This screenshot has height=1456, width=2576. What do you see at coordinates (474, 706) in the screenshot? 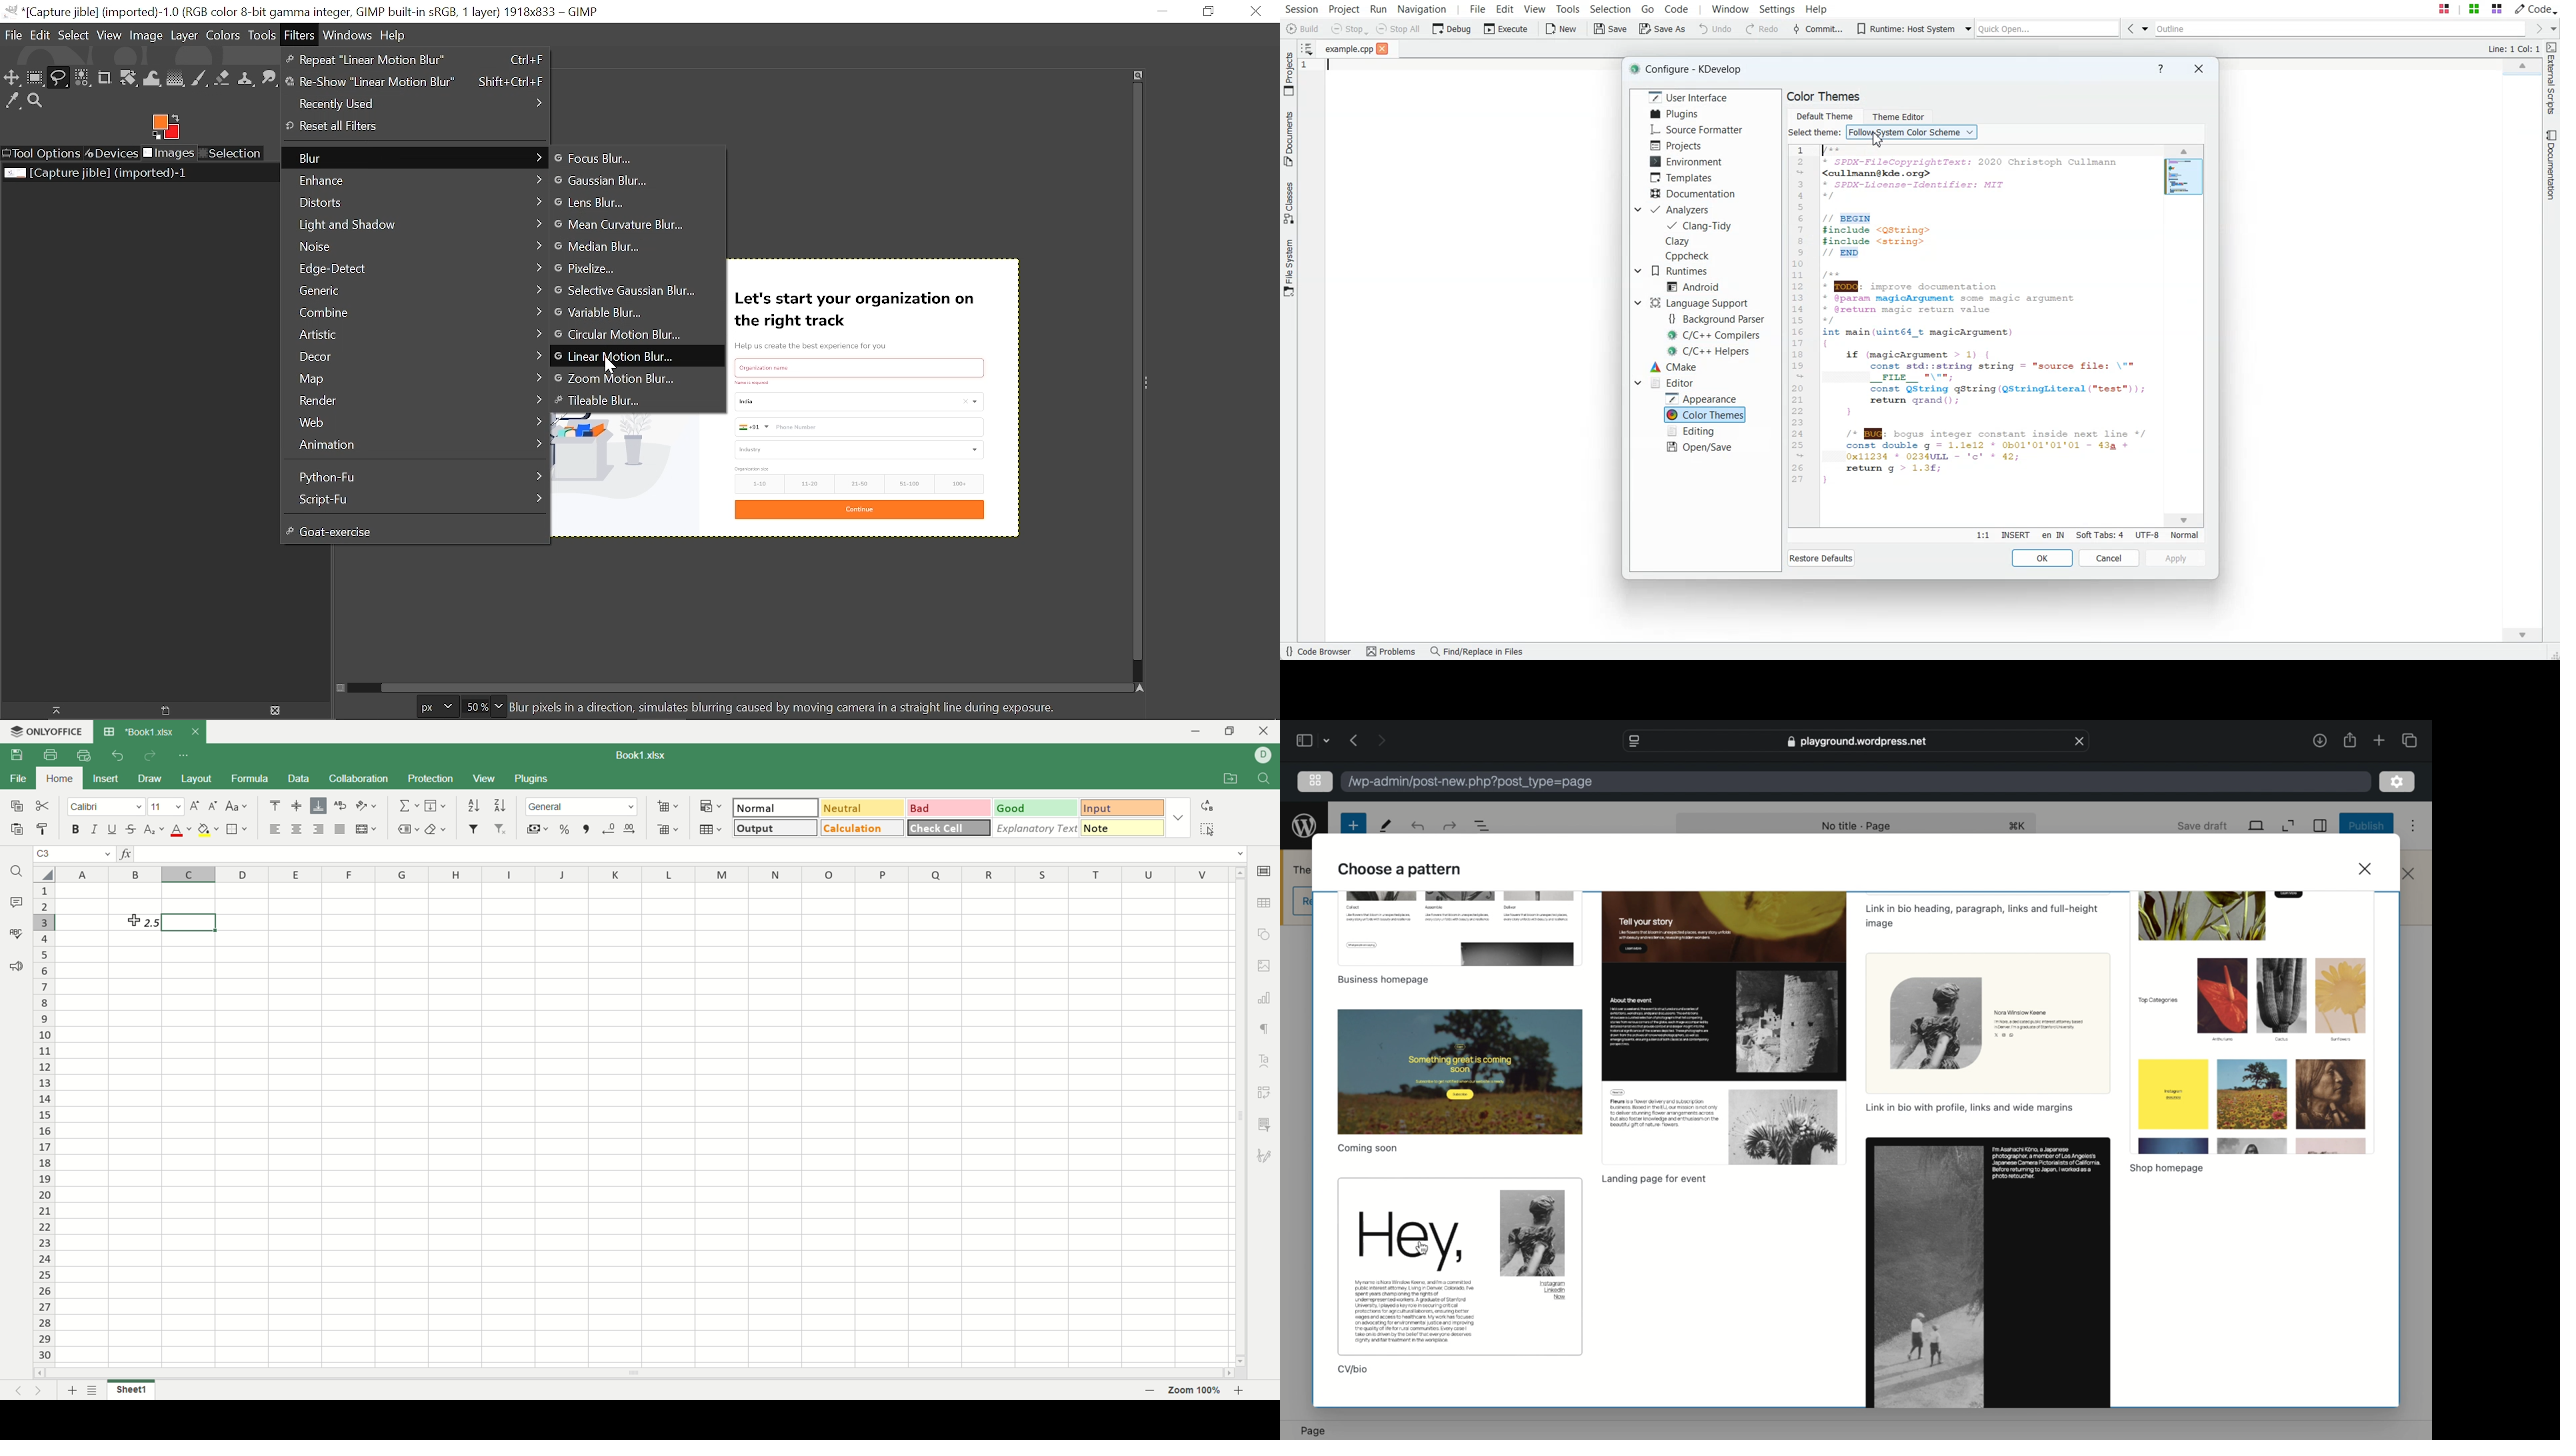
I see `Current zoom` at bounding box center [474, 706].